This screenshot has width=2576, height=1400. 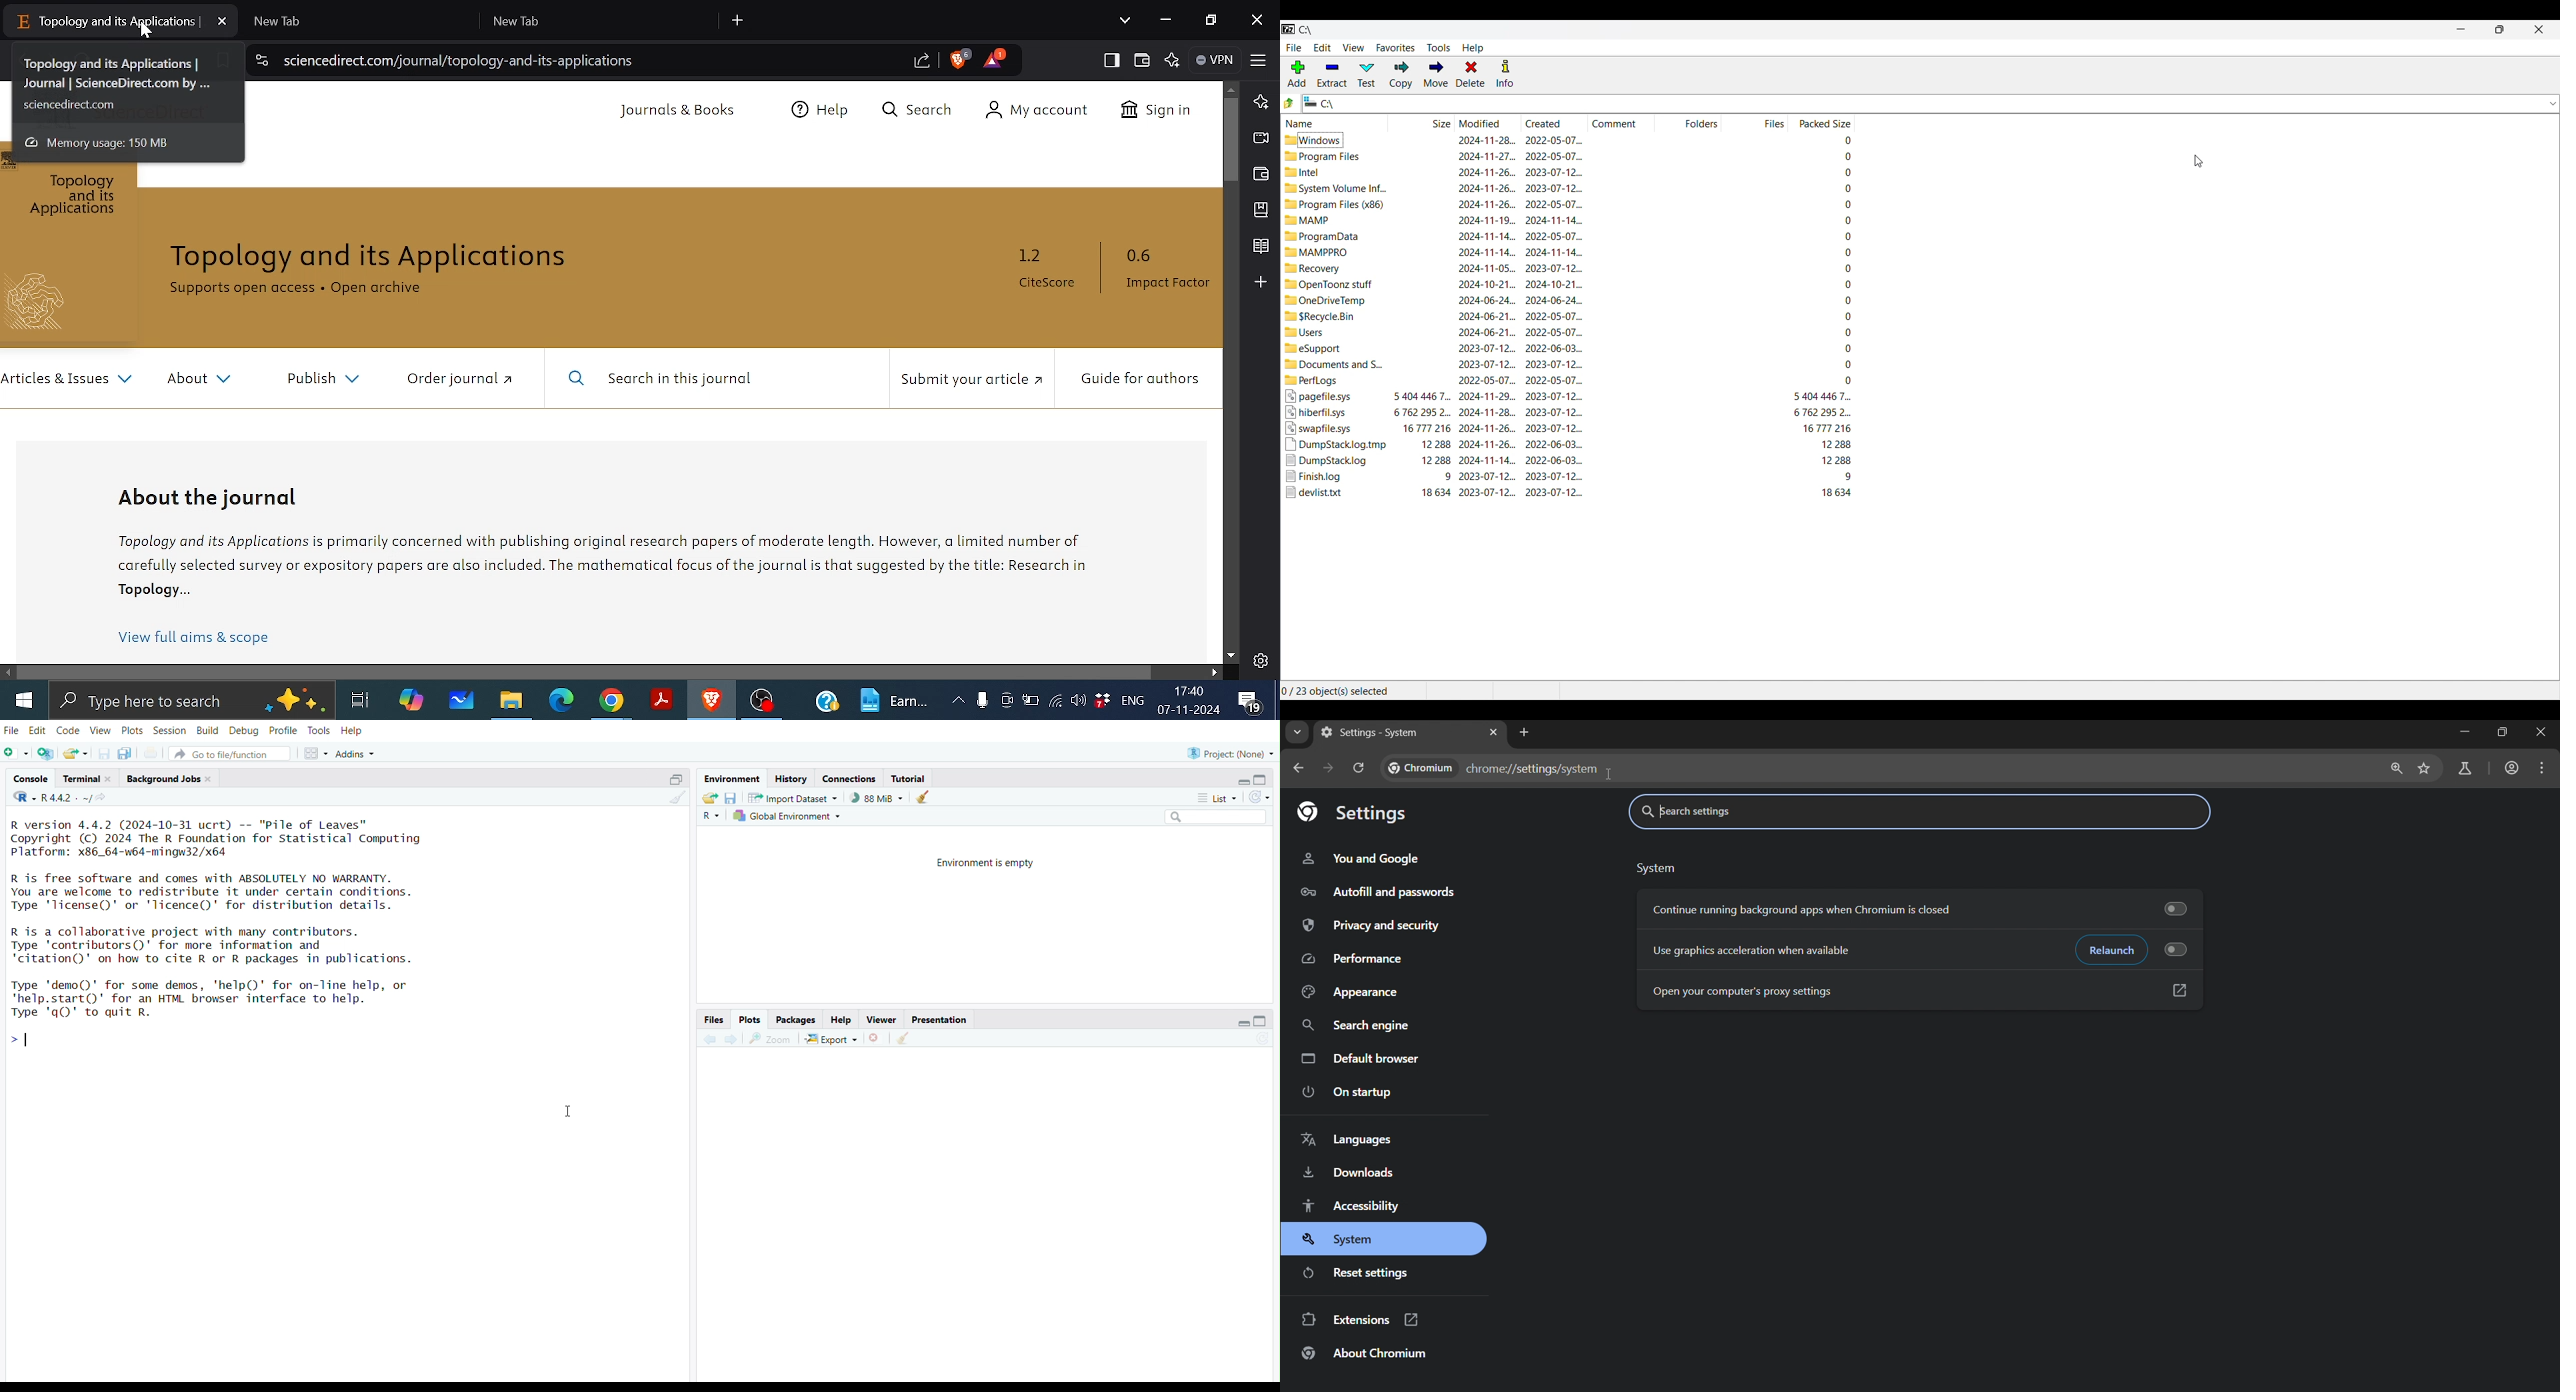 What do you see at coordinates (1436, 74) in the screenshot?
I see `Move` at bounding box center [1436, 74].